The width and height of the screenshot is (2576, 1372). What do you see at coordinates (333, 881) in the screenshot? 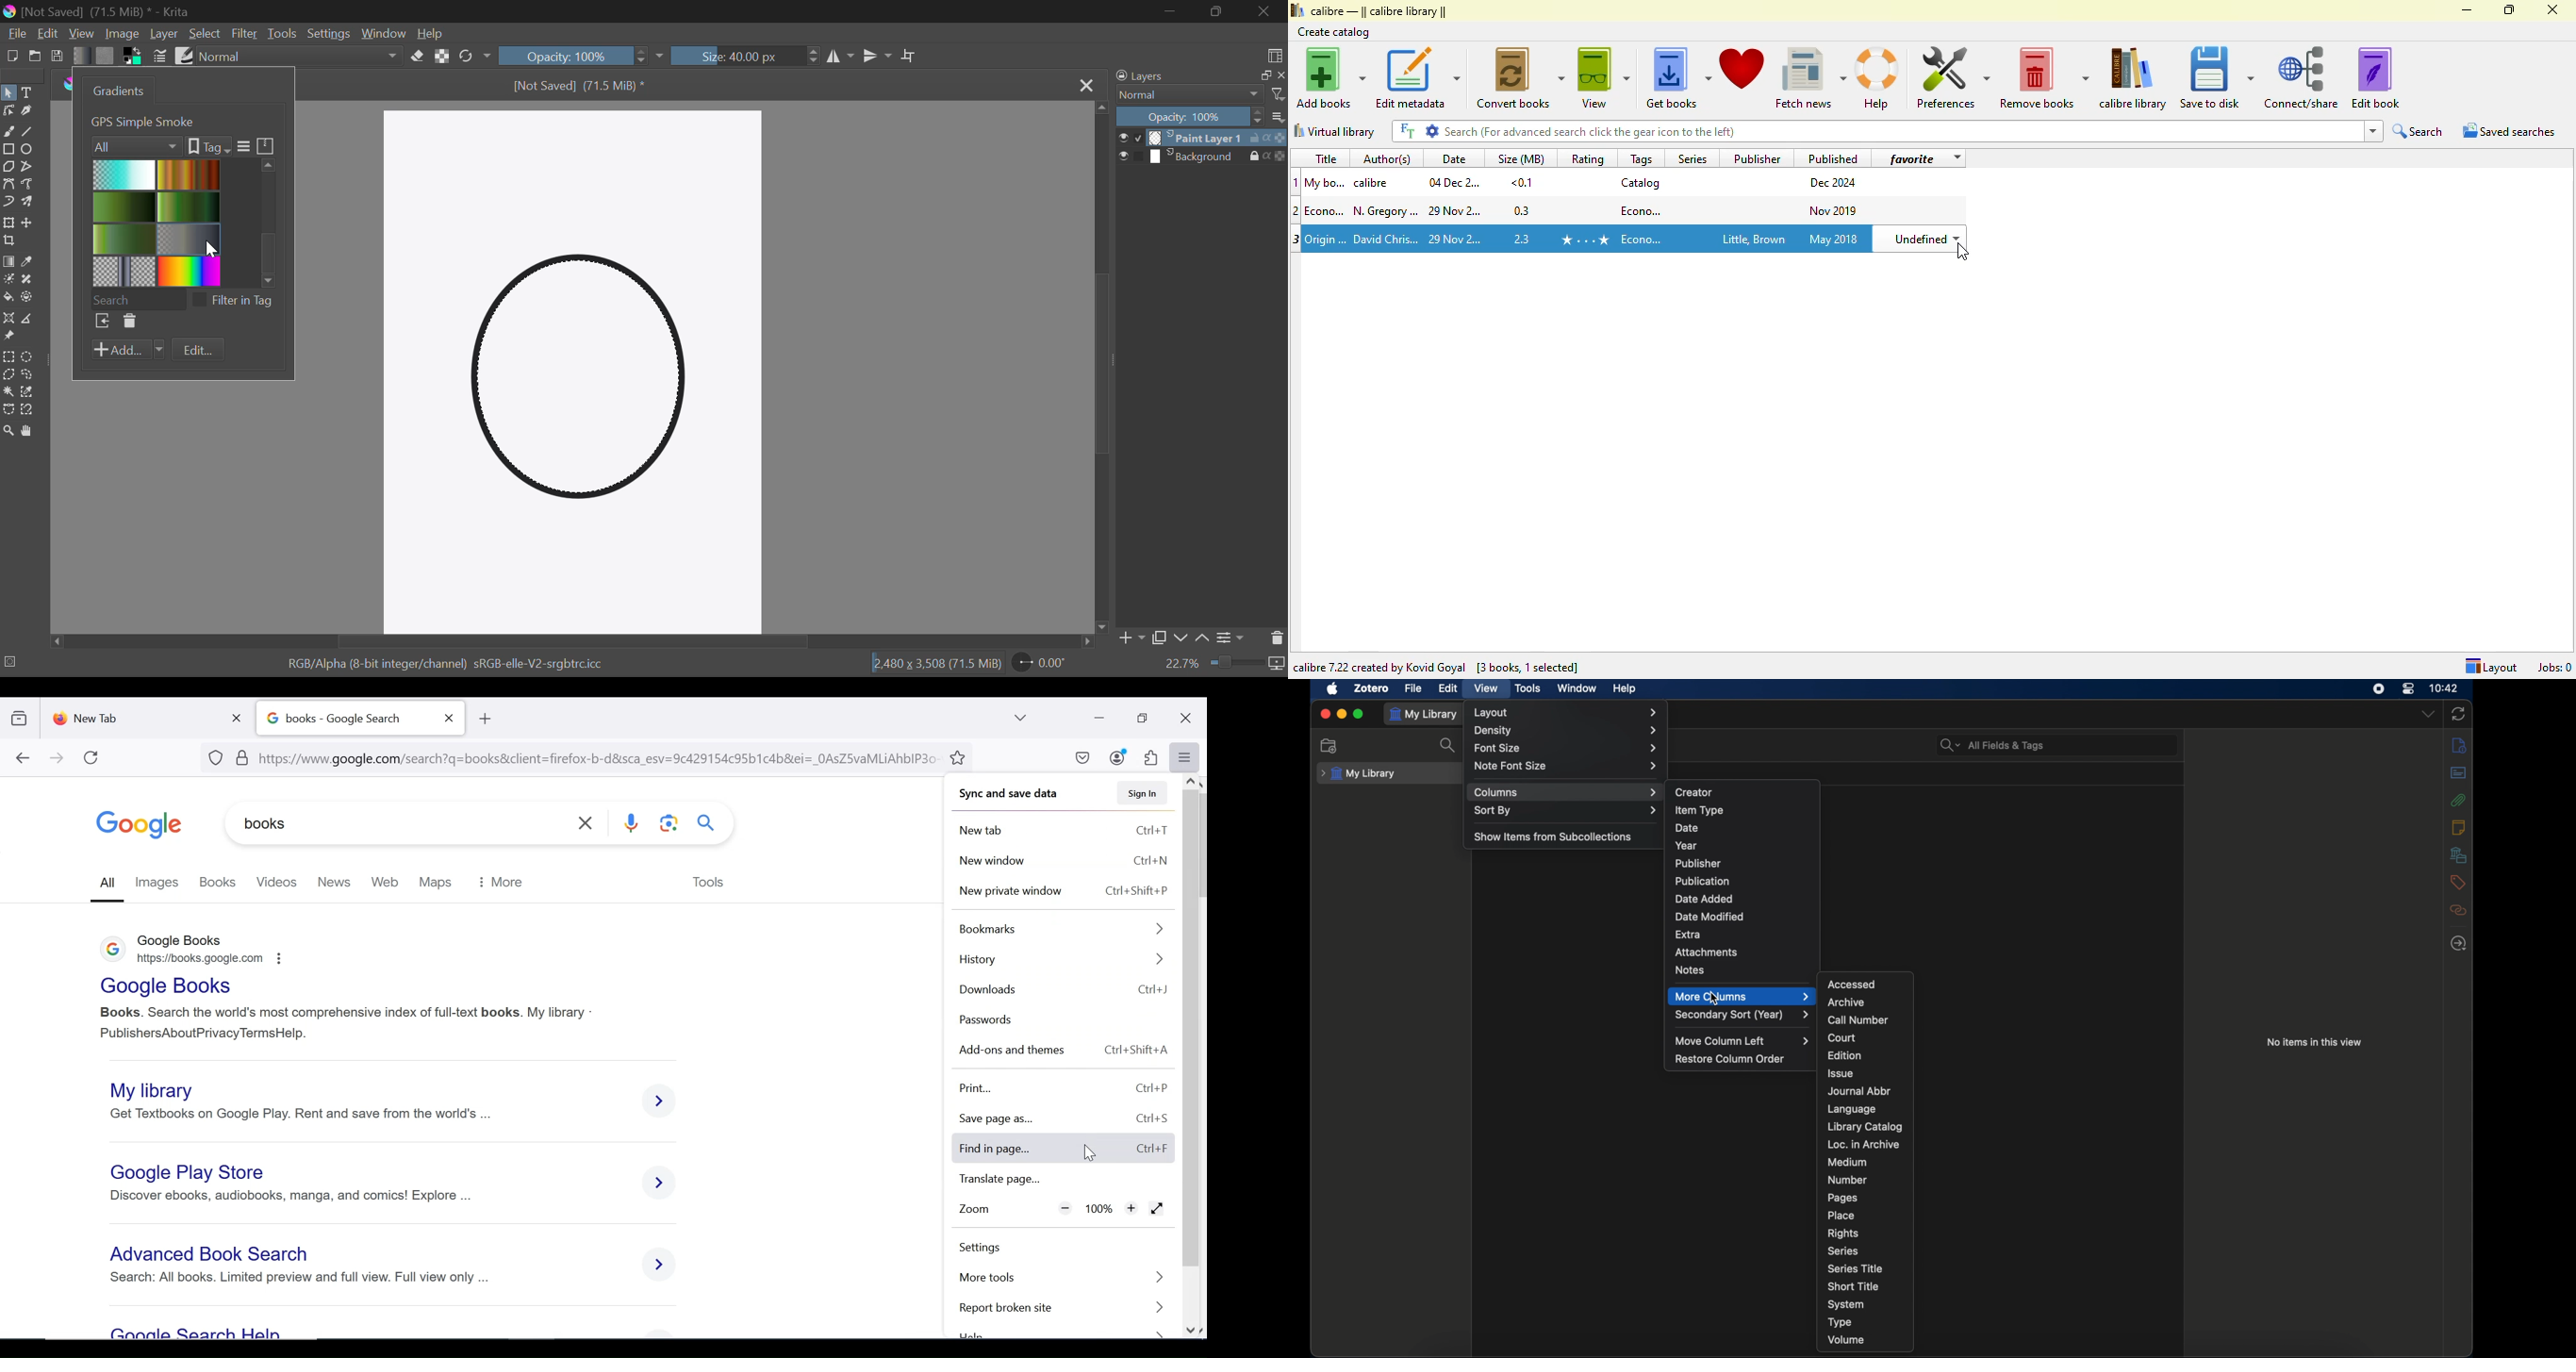
I see `new` at bounding box center [333, 881].